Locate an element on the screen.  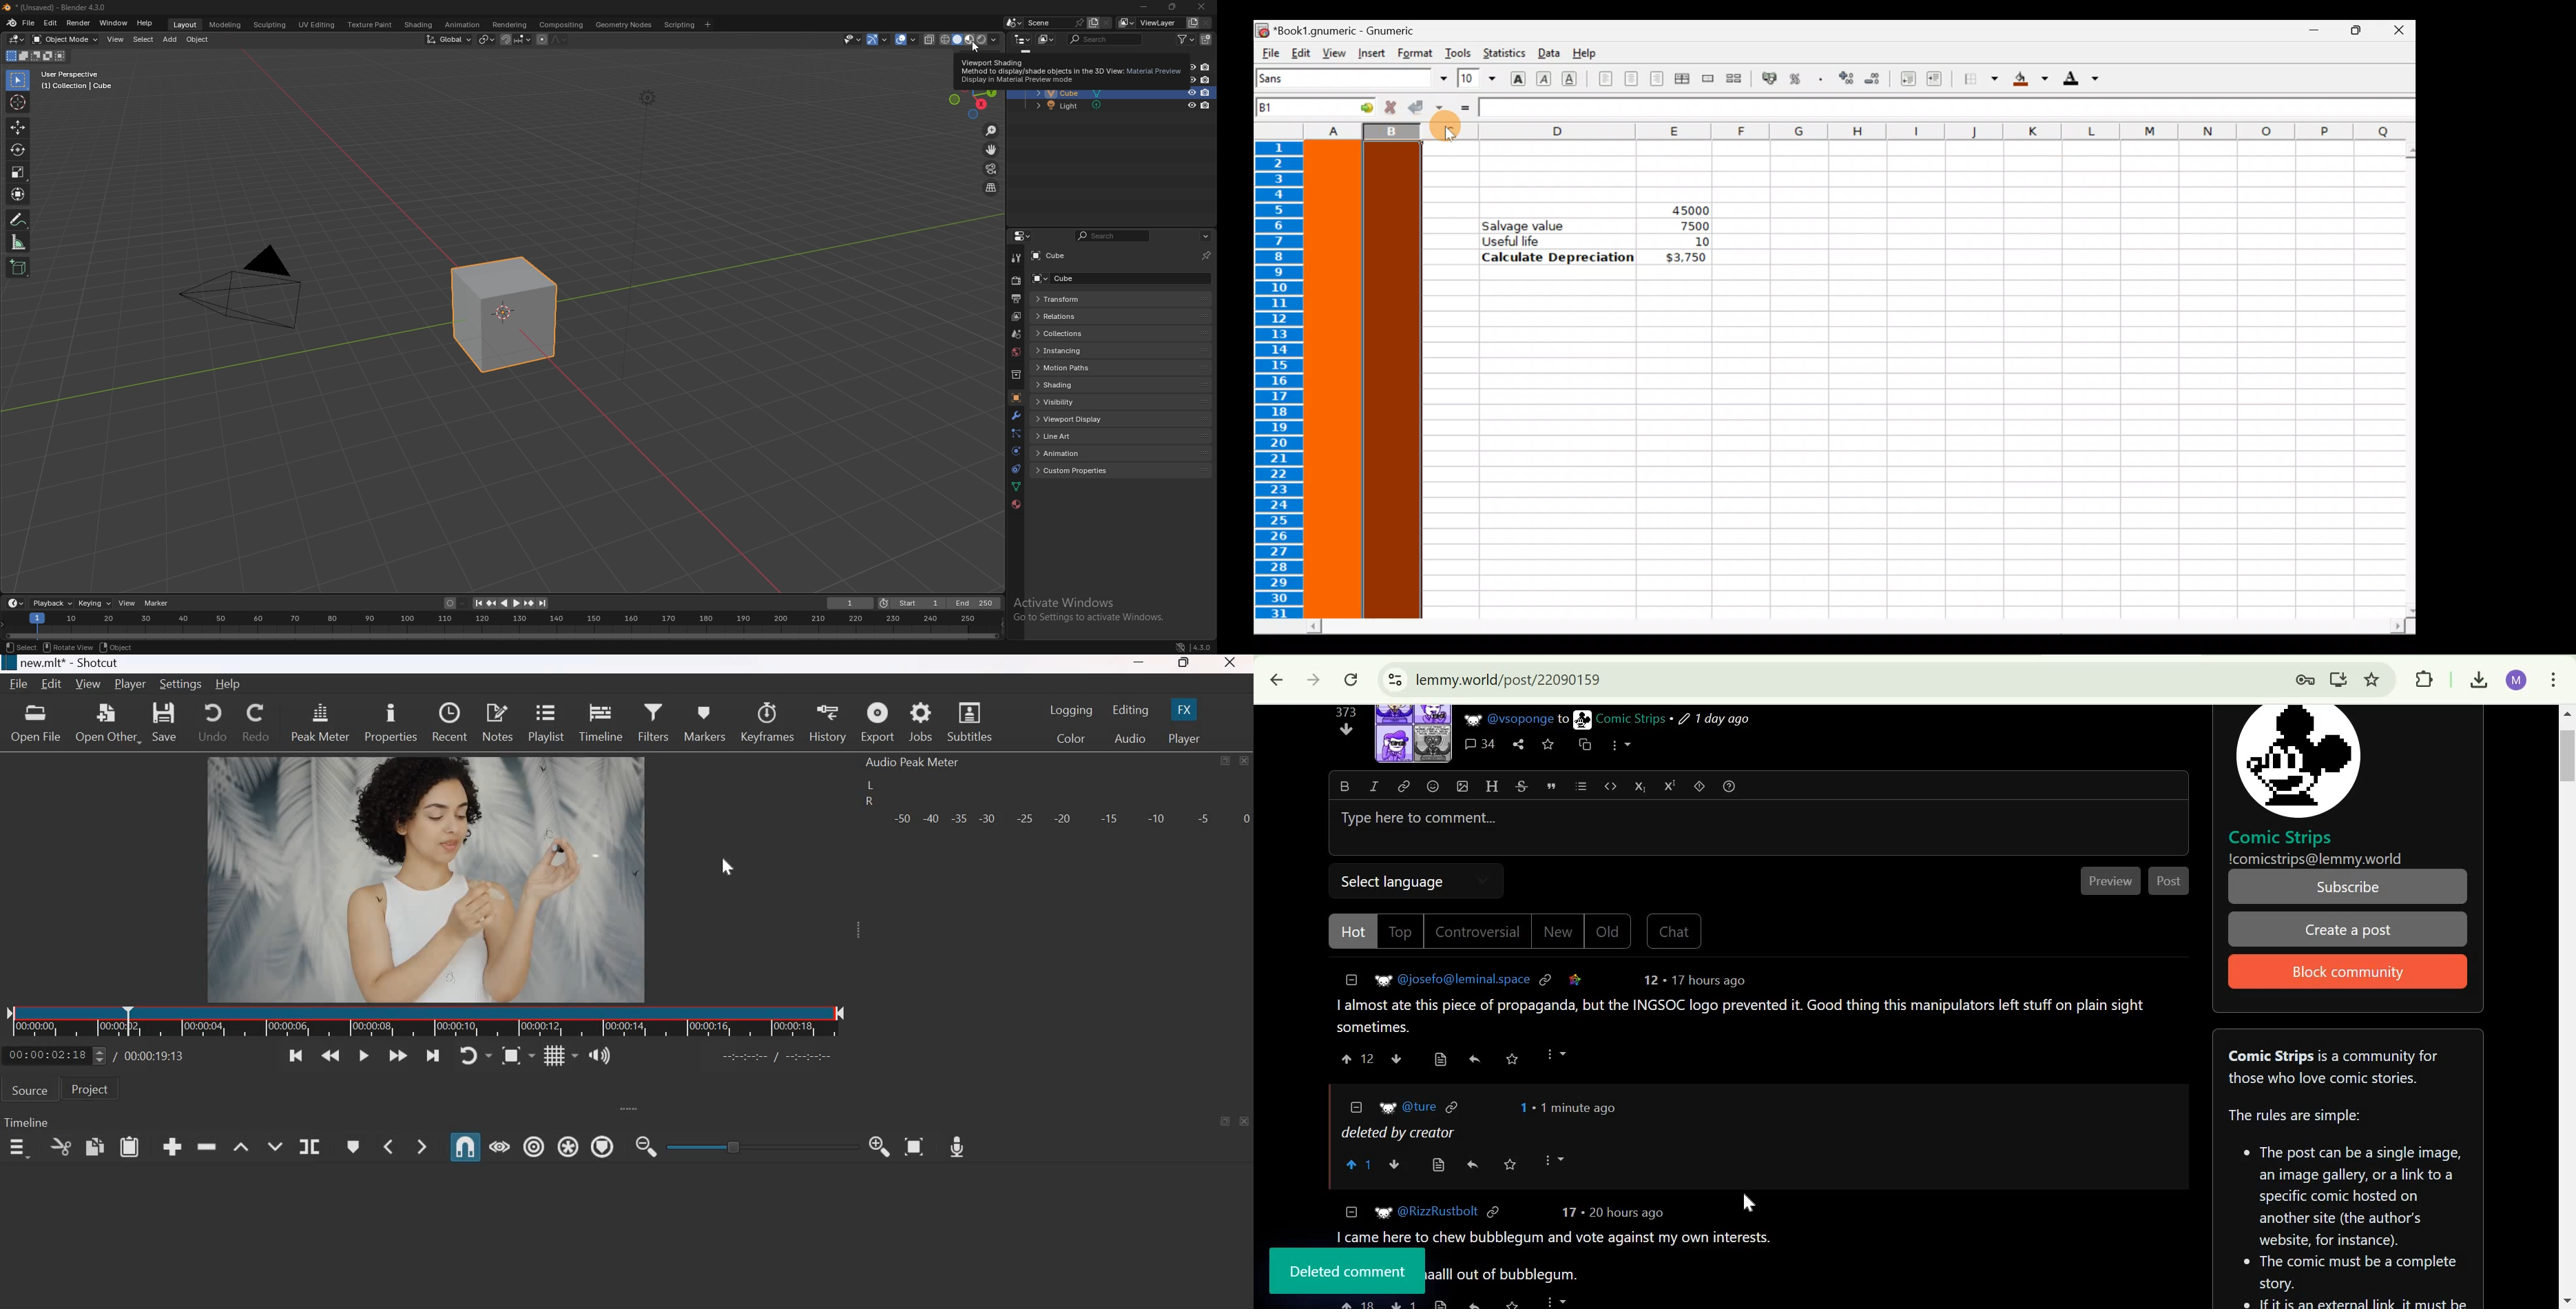
Top is located at coordinates (1402, 931).